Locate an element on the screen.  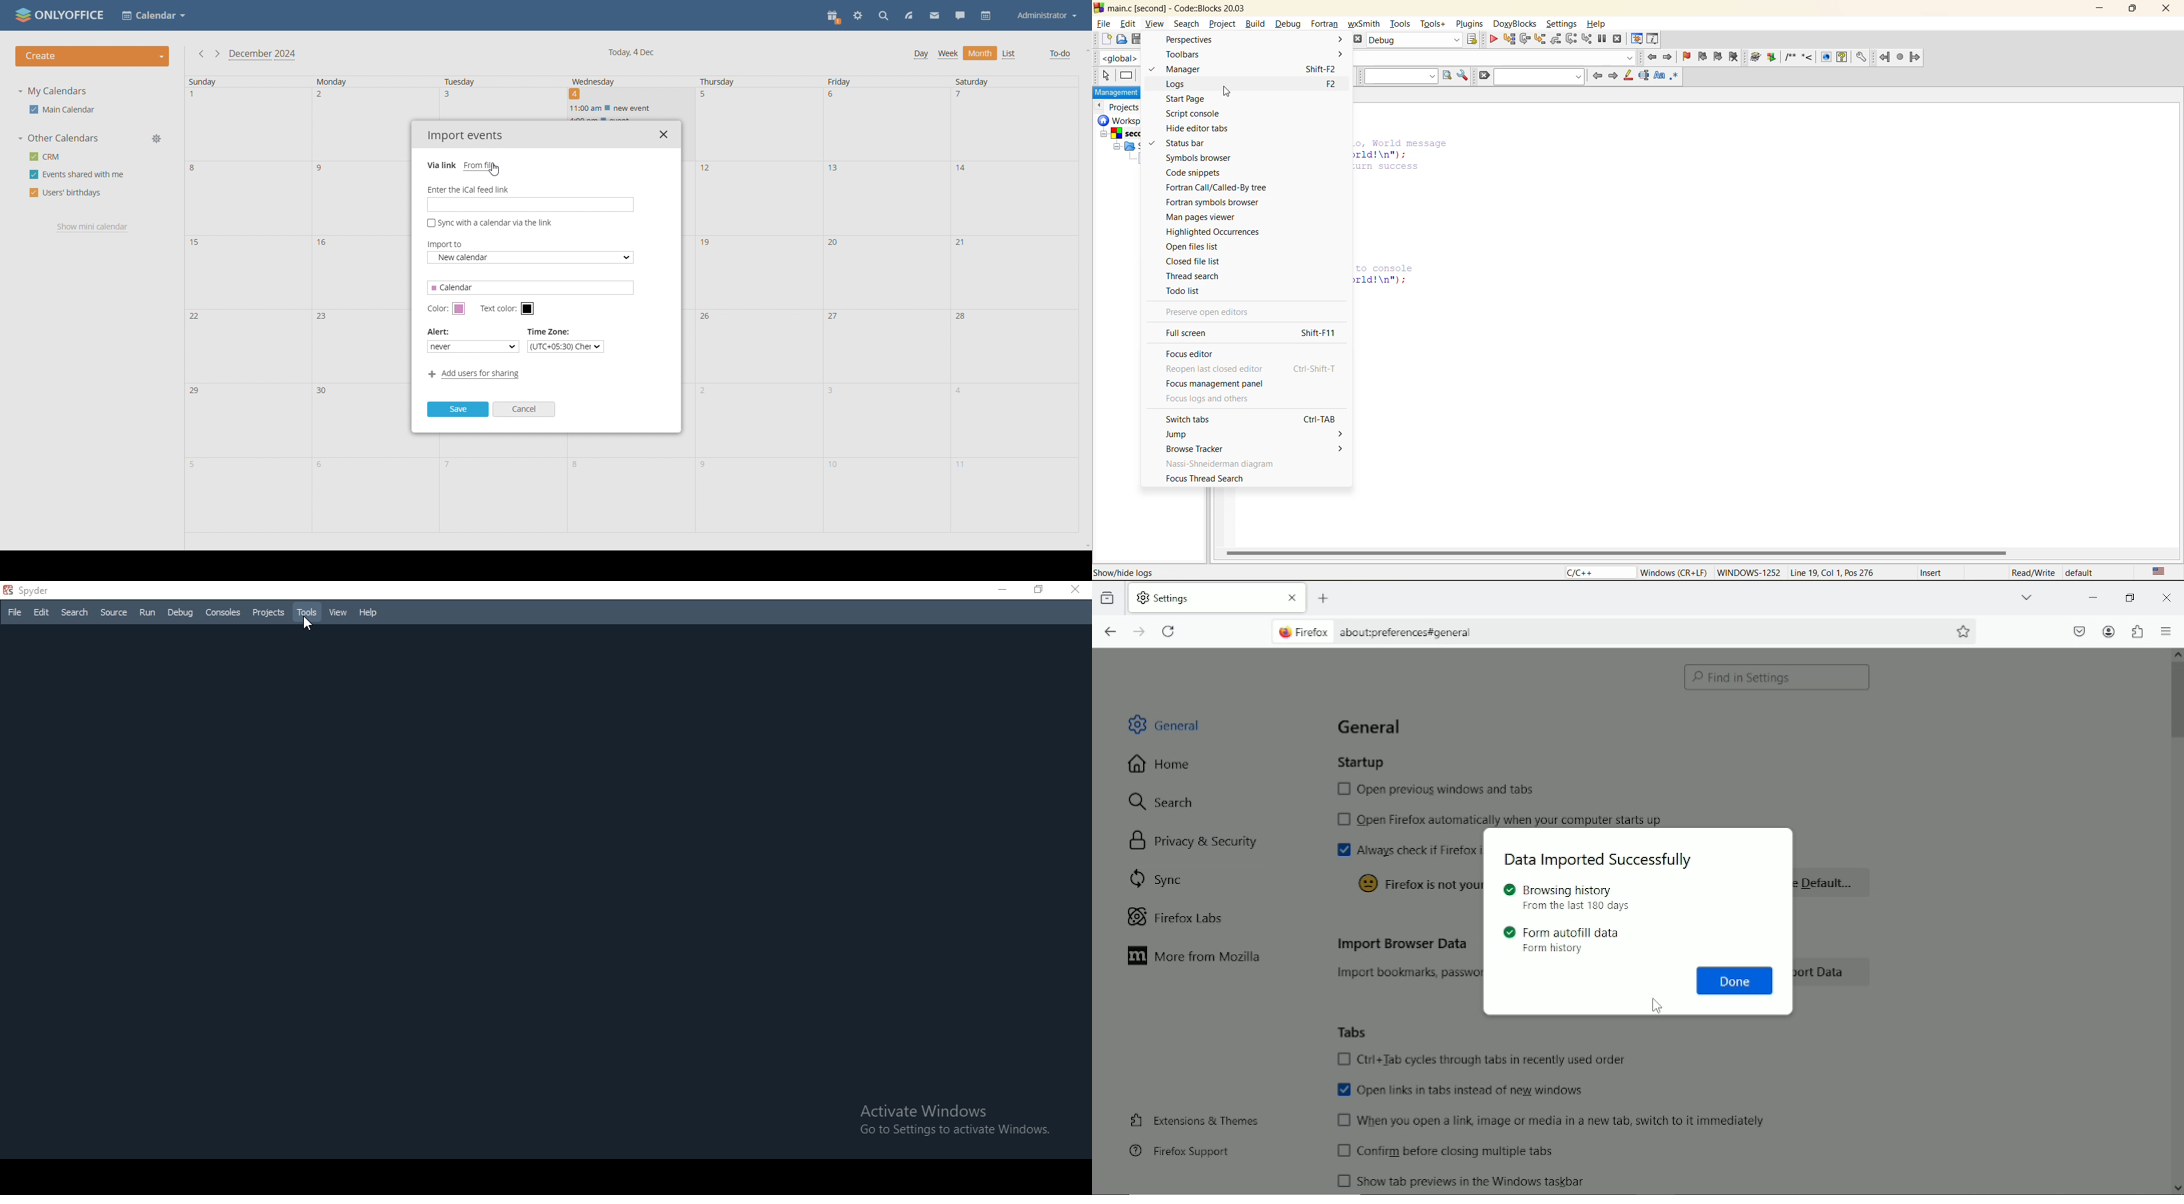
Cursor is located at coordinates (1657, 1005).